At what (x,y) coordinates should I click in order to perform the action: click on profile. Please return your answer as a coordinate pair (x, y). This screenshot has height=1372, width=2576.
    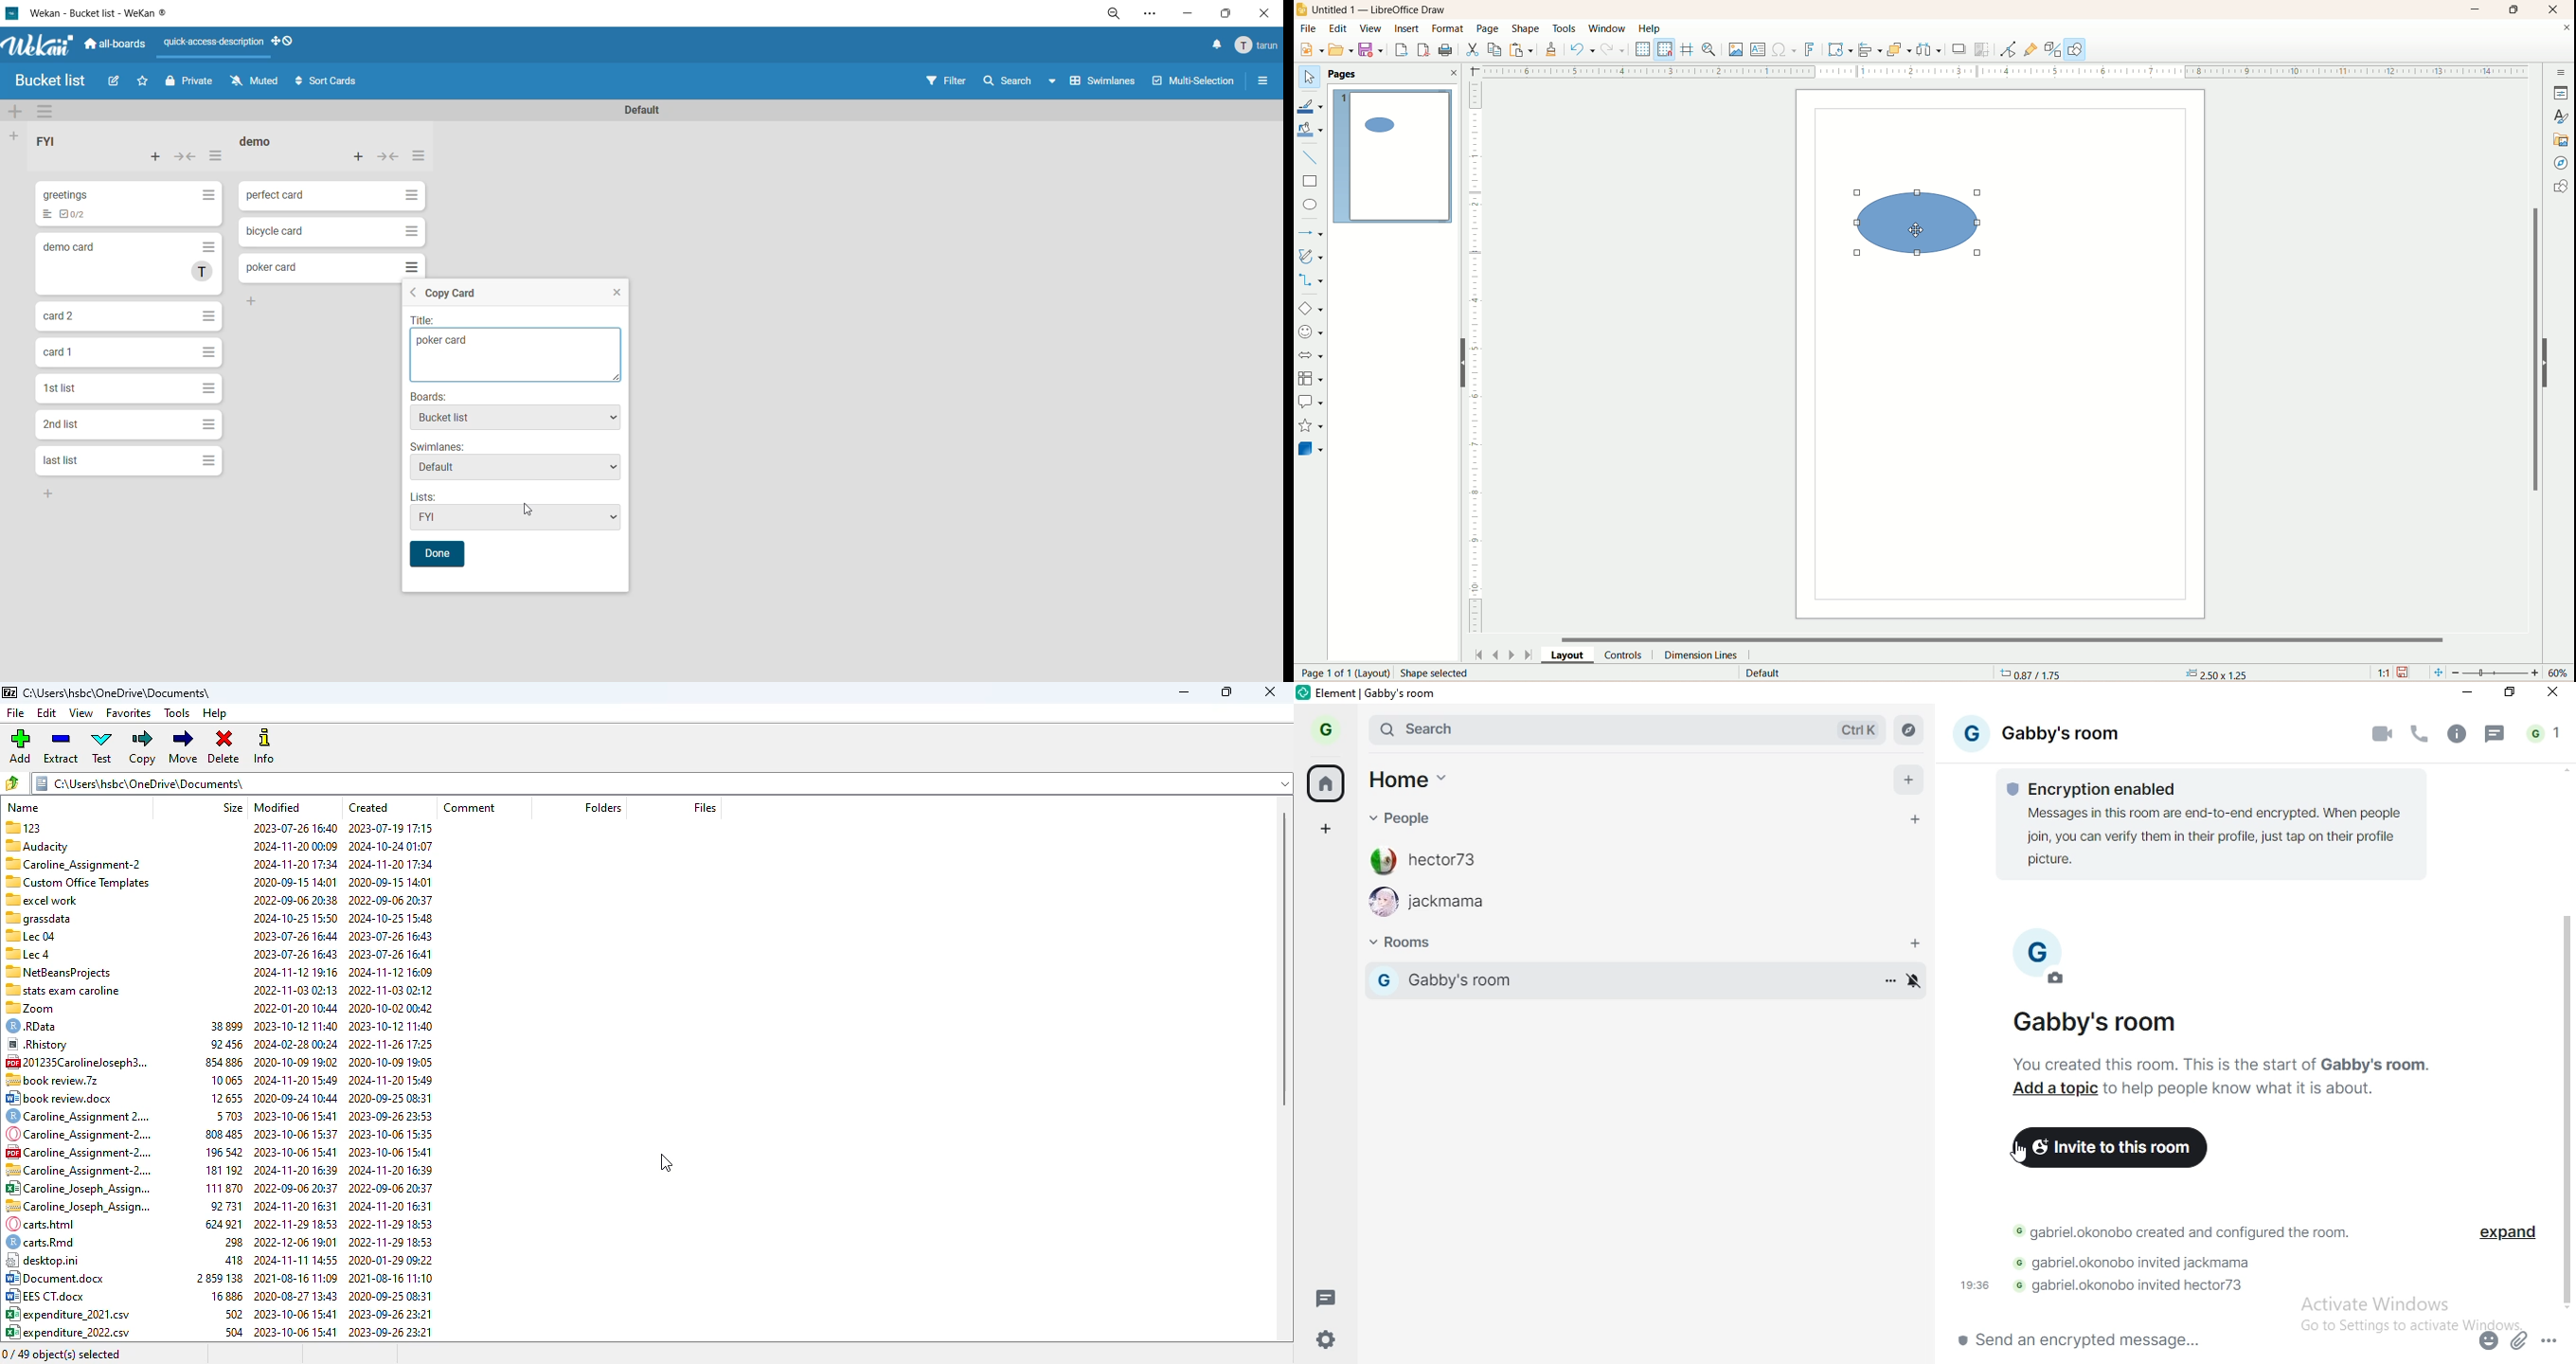
    Looking at the image, I should click on (1327, 727).